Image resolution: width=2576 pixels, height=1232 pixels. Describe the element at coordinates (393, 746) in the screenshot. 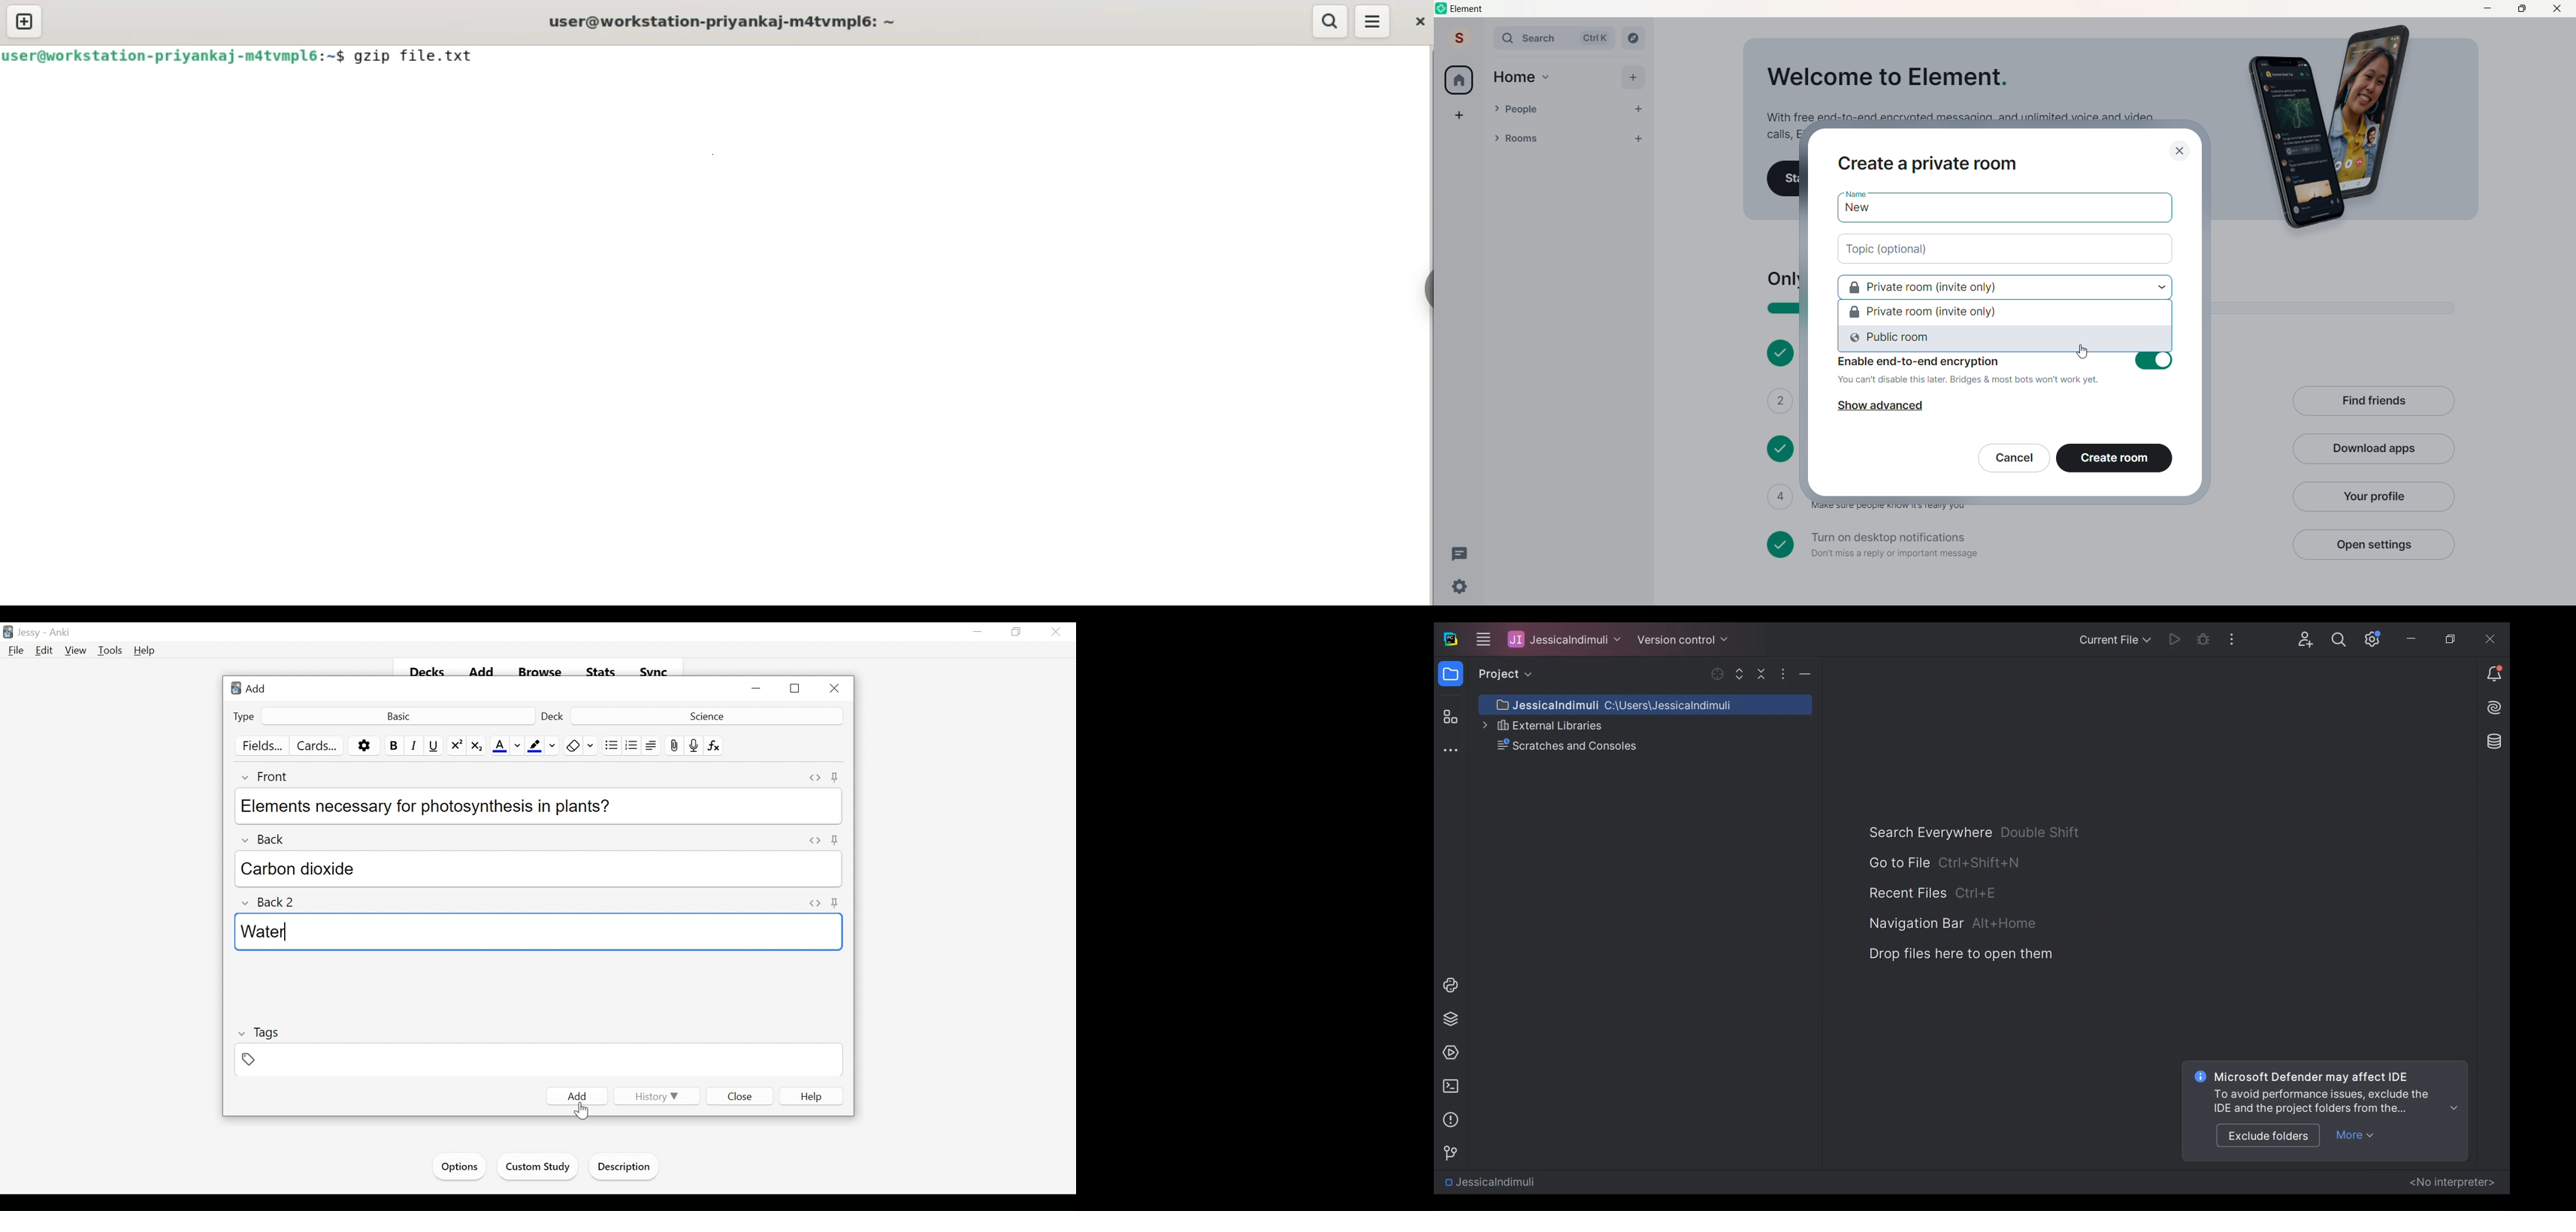

I see `Bold` at that location.